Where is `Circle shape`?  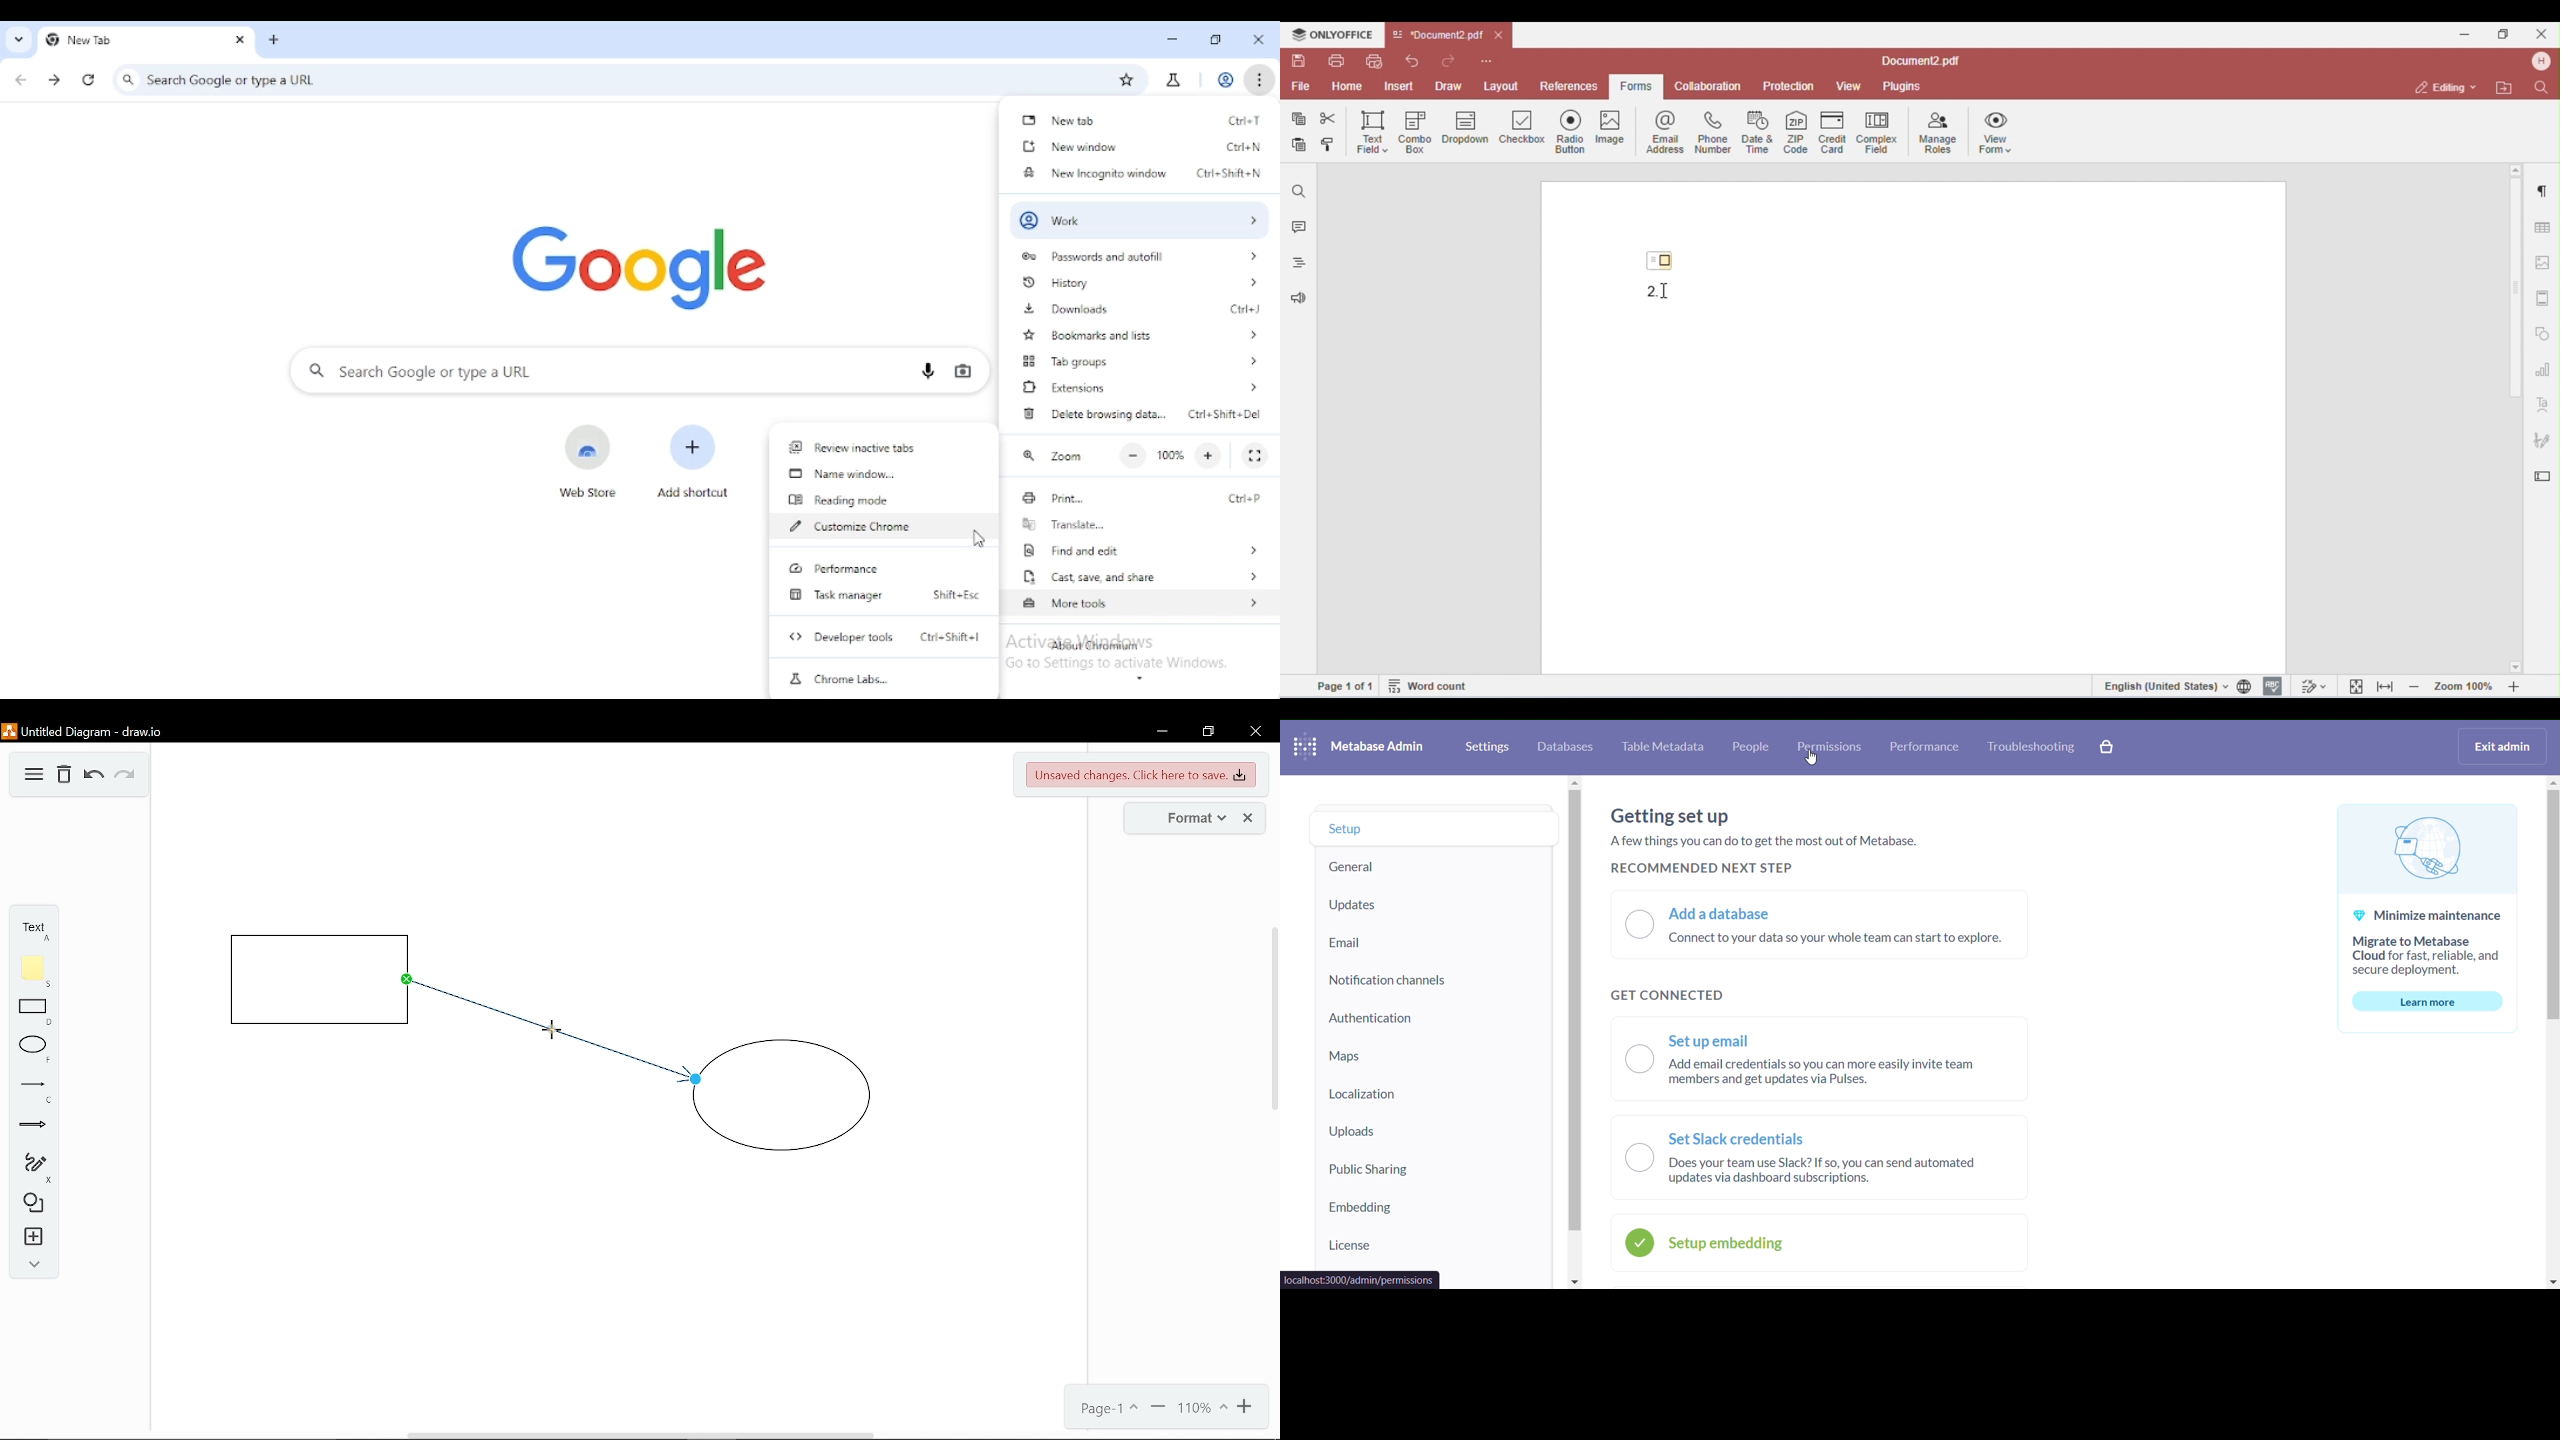 Circle shape is located at coordinates (787, 1100).